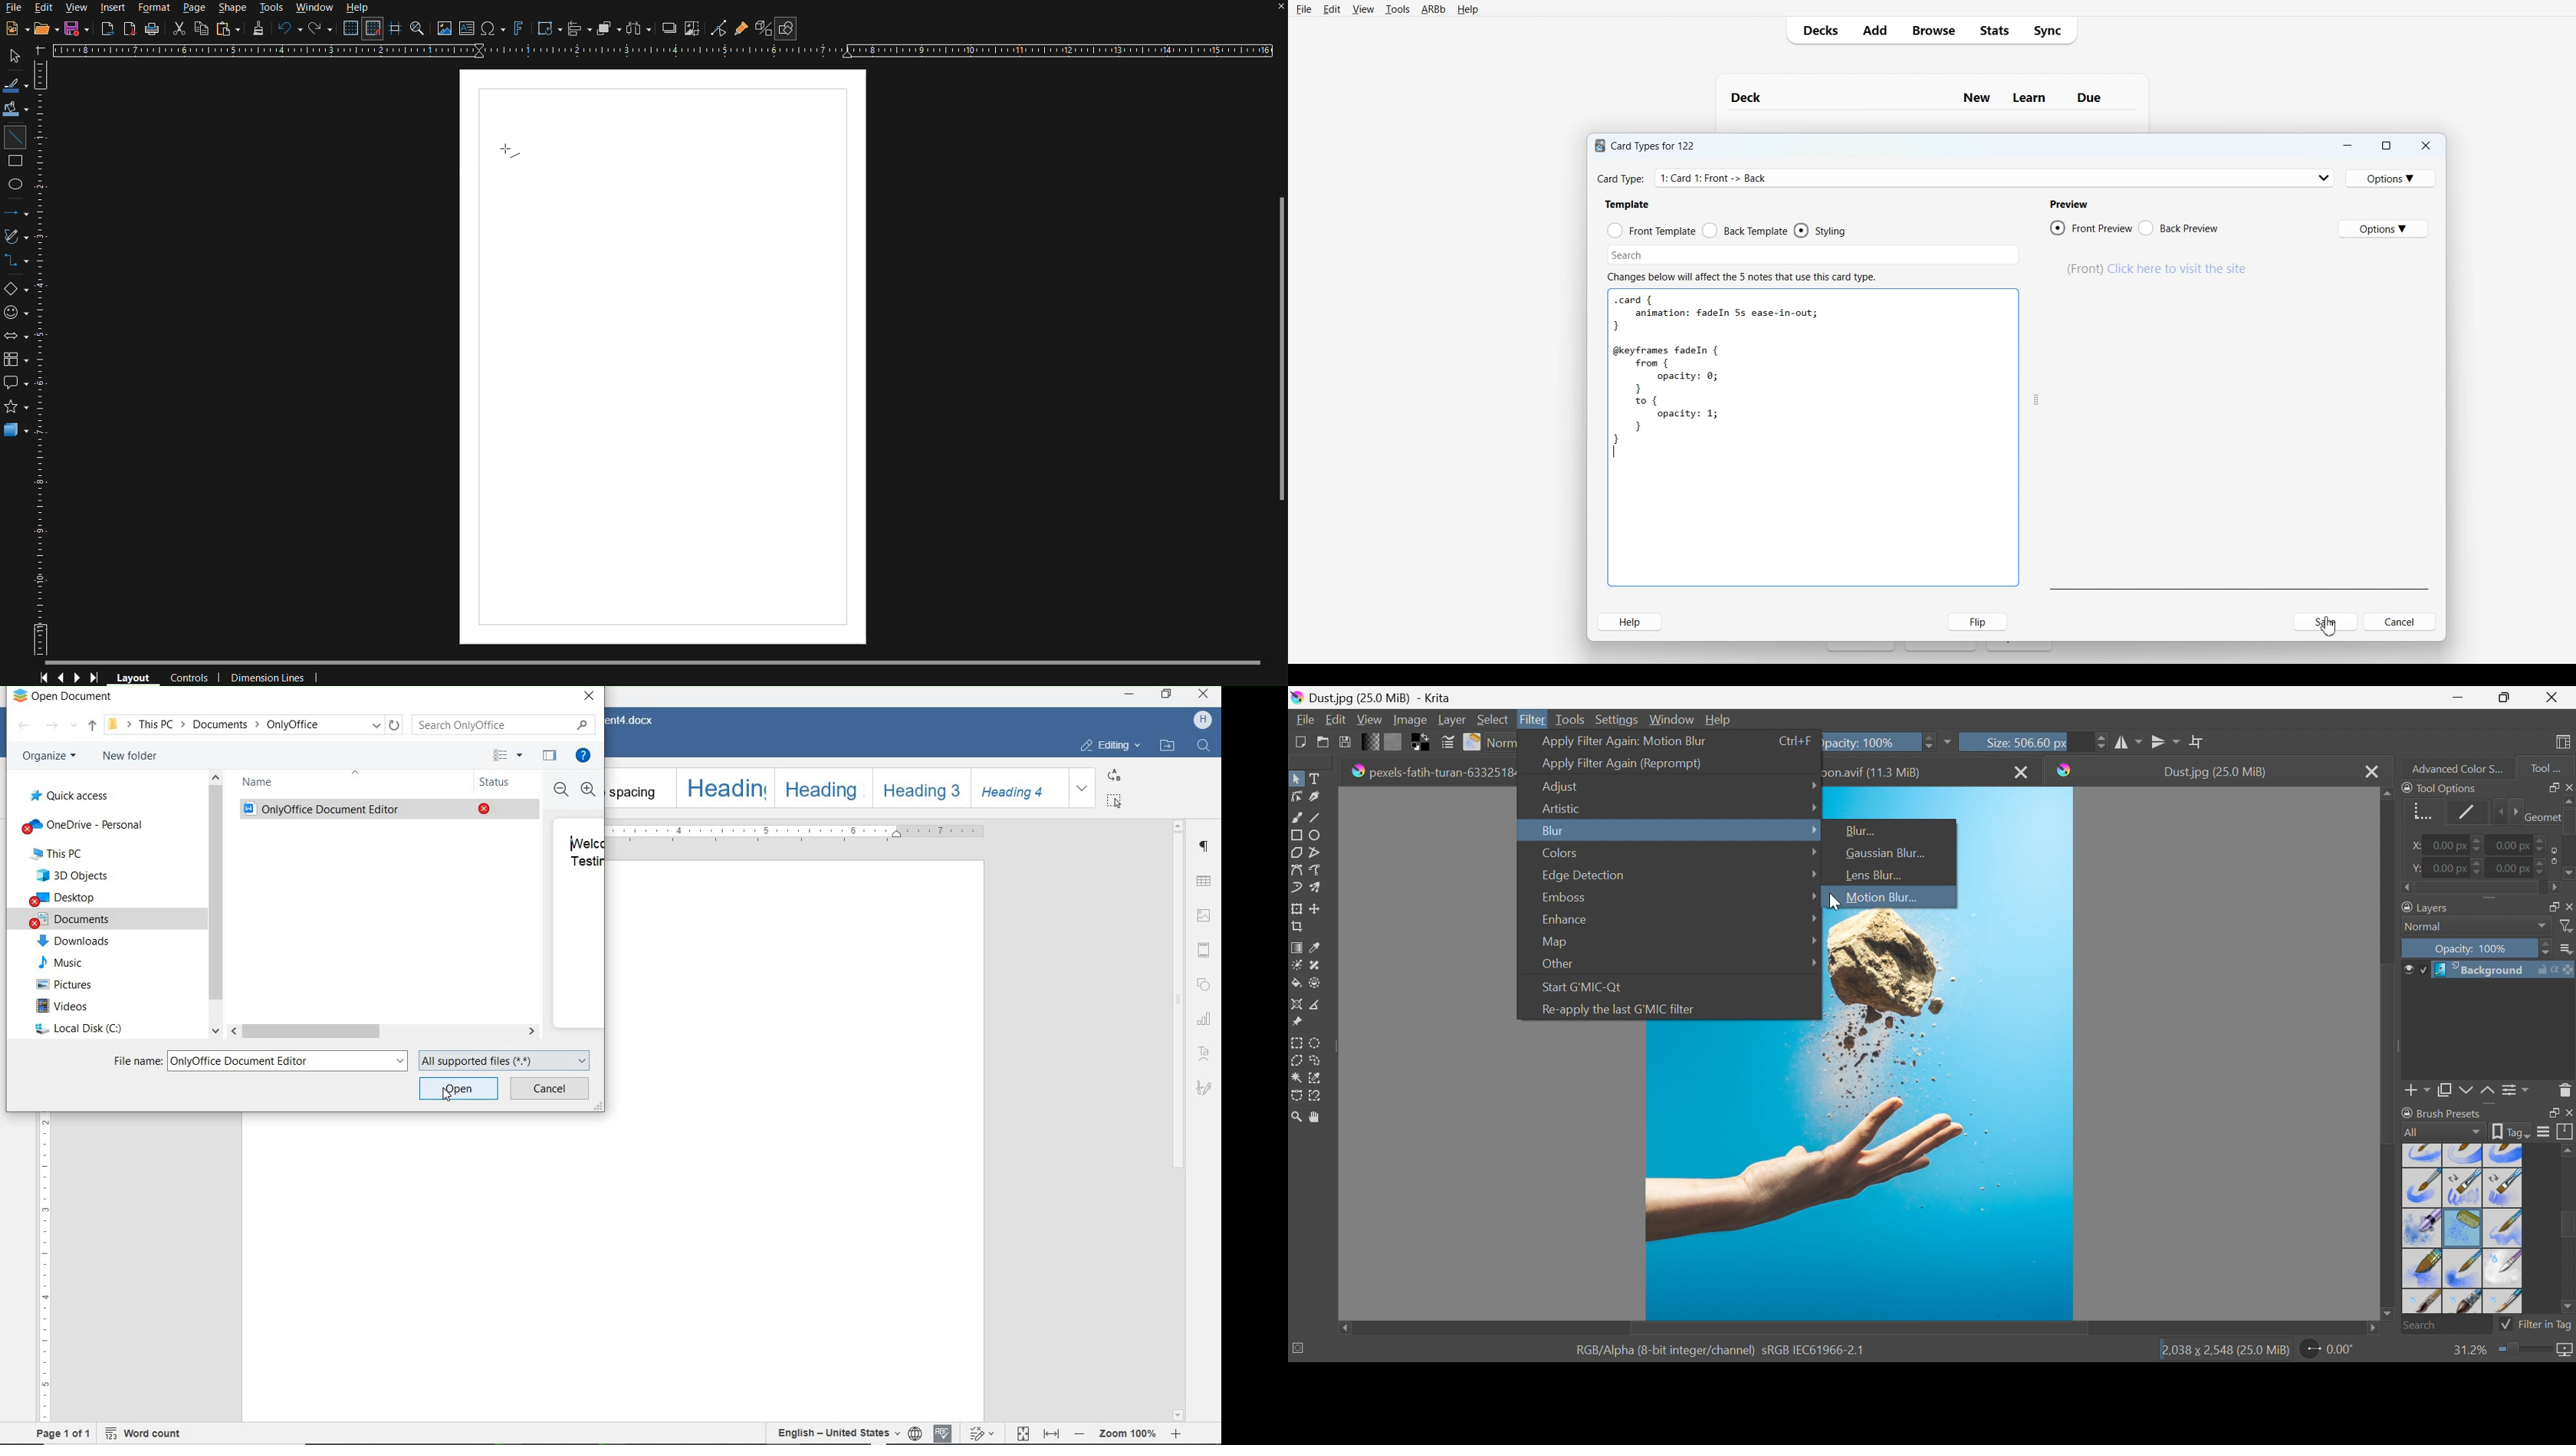 The image size is (2576, 1456). I want to click on Maximize, so click(2386, 144).